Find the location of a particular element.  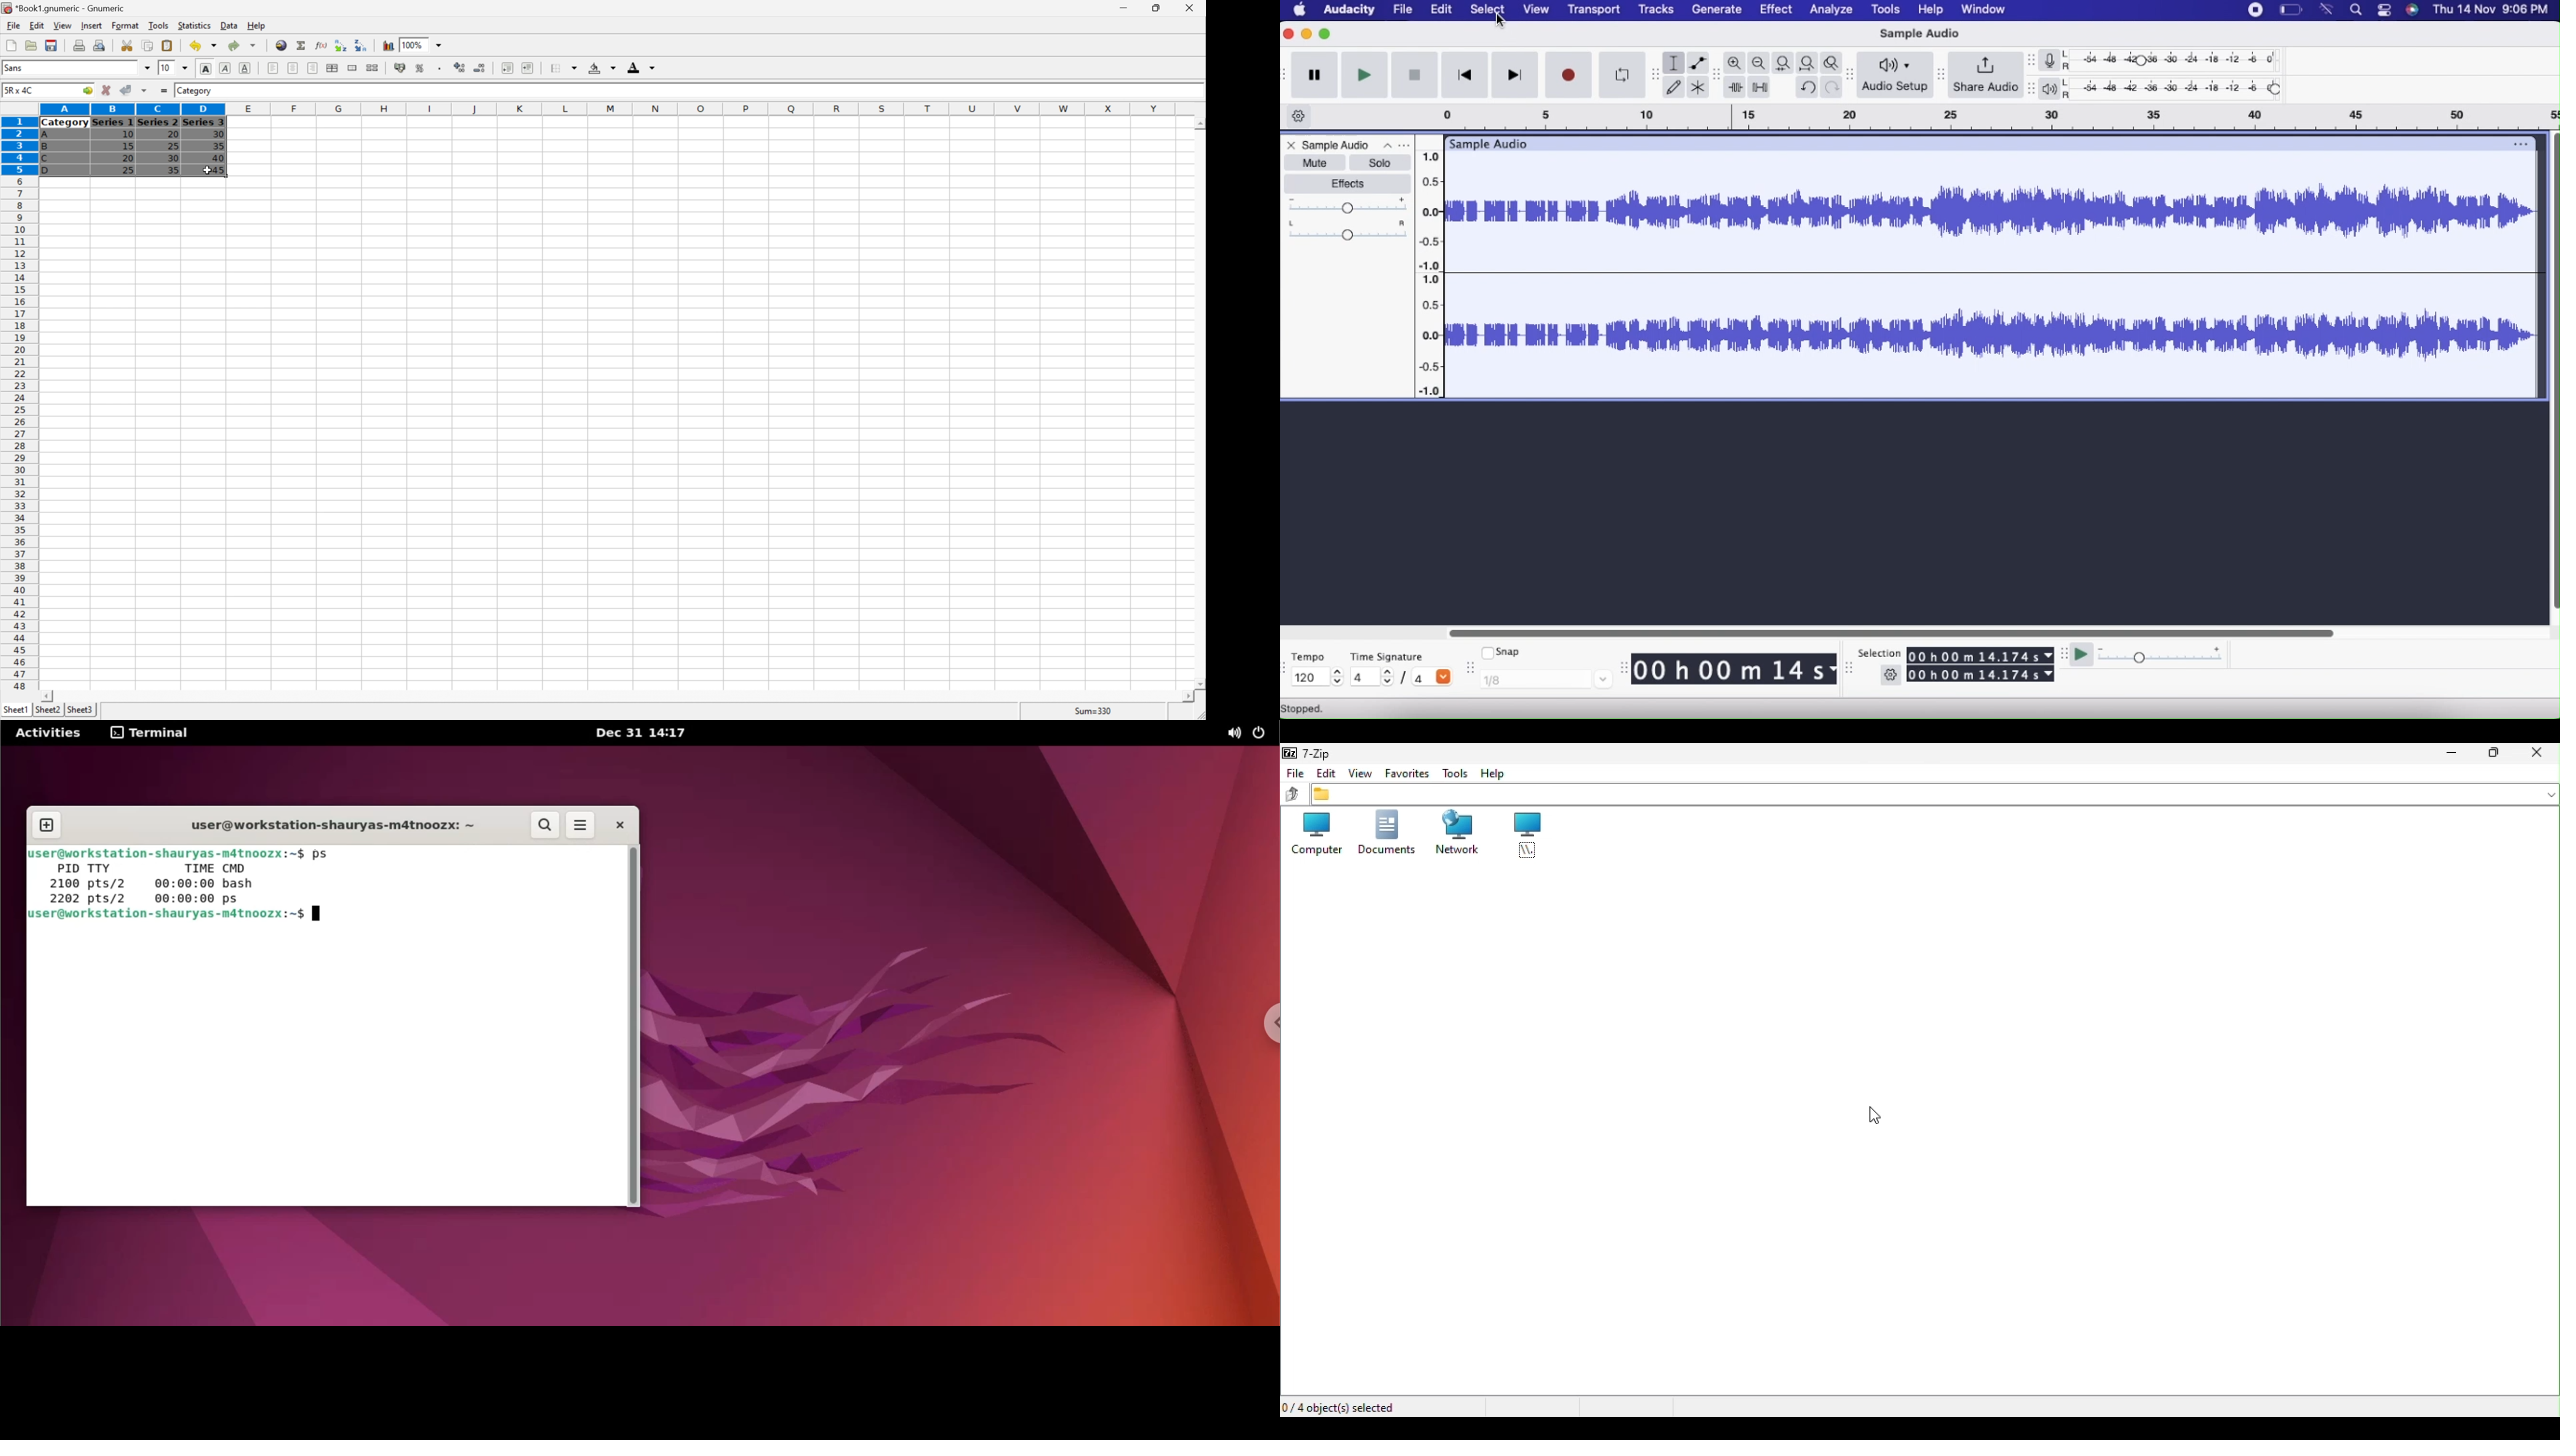

Stop is located at coordinates (2255, 11).